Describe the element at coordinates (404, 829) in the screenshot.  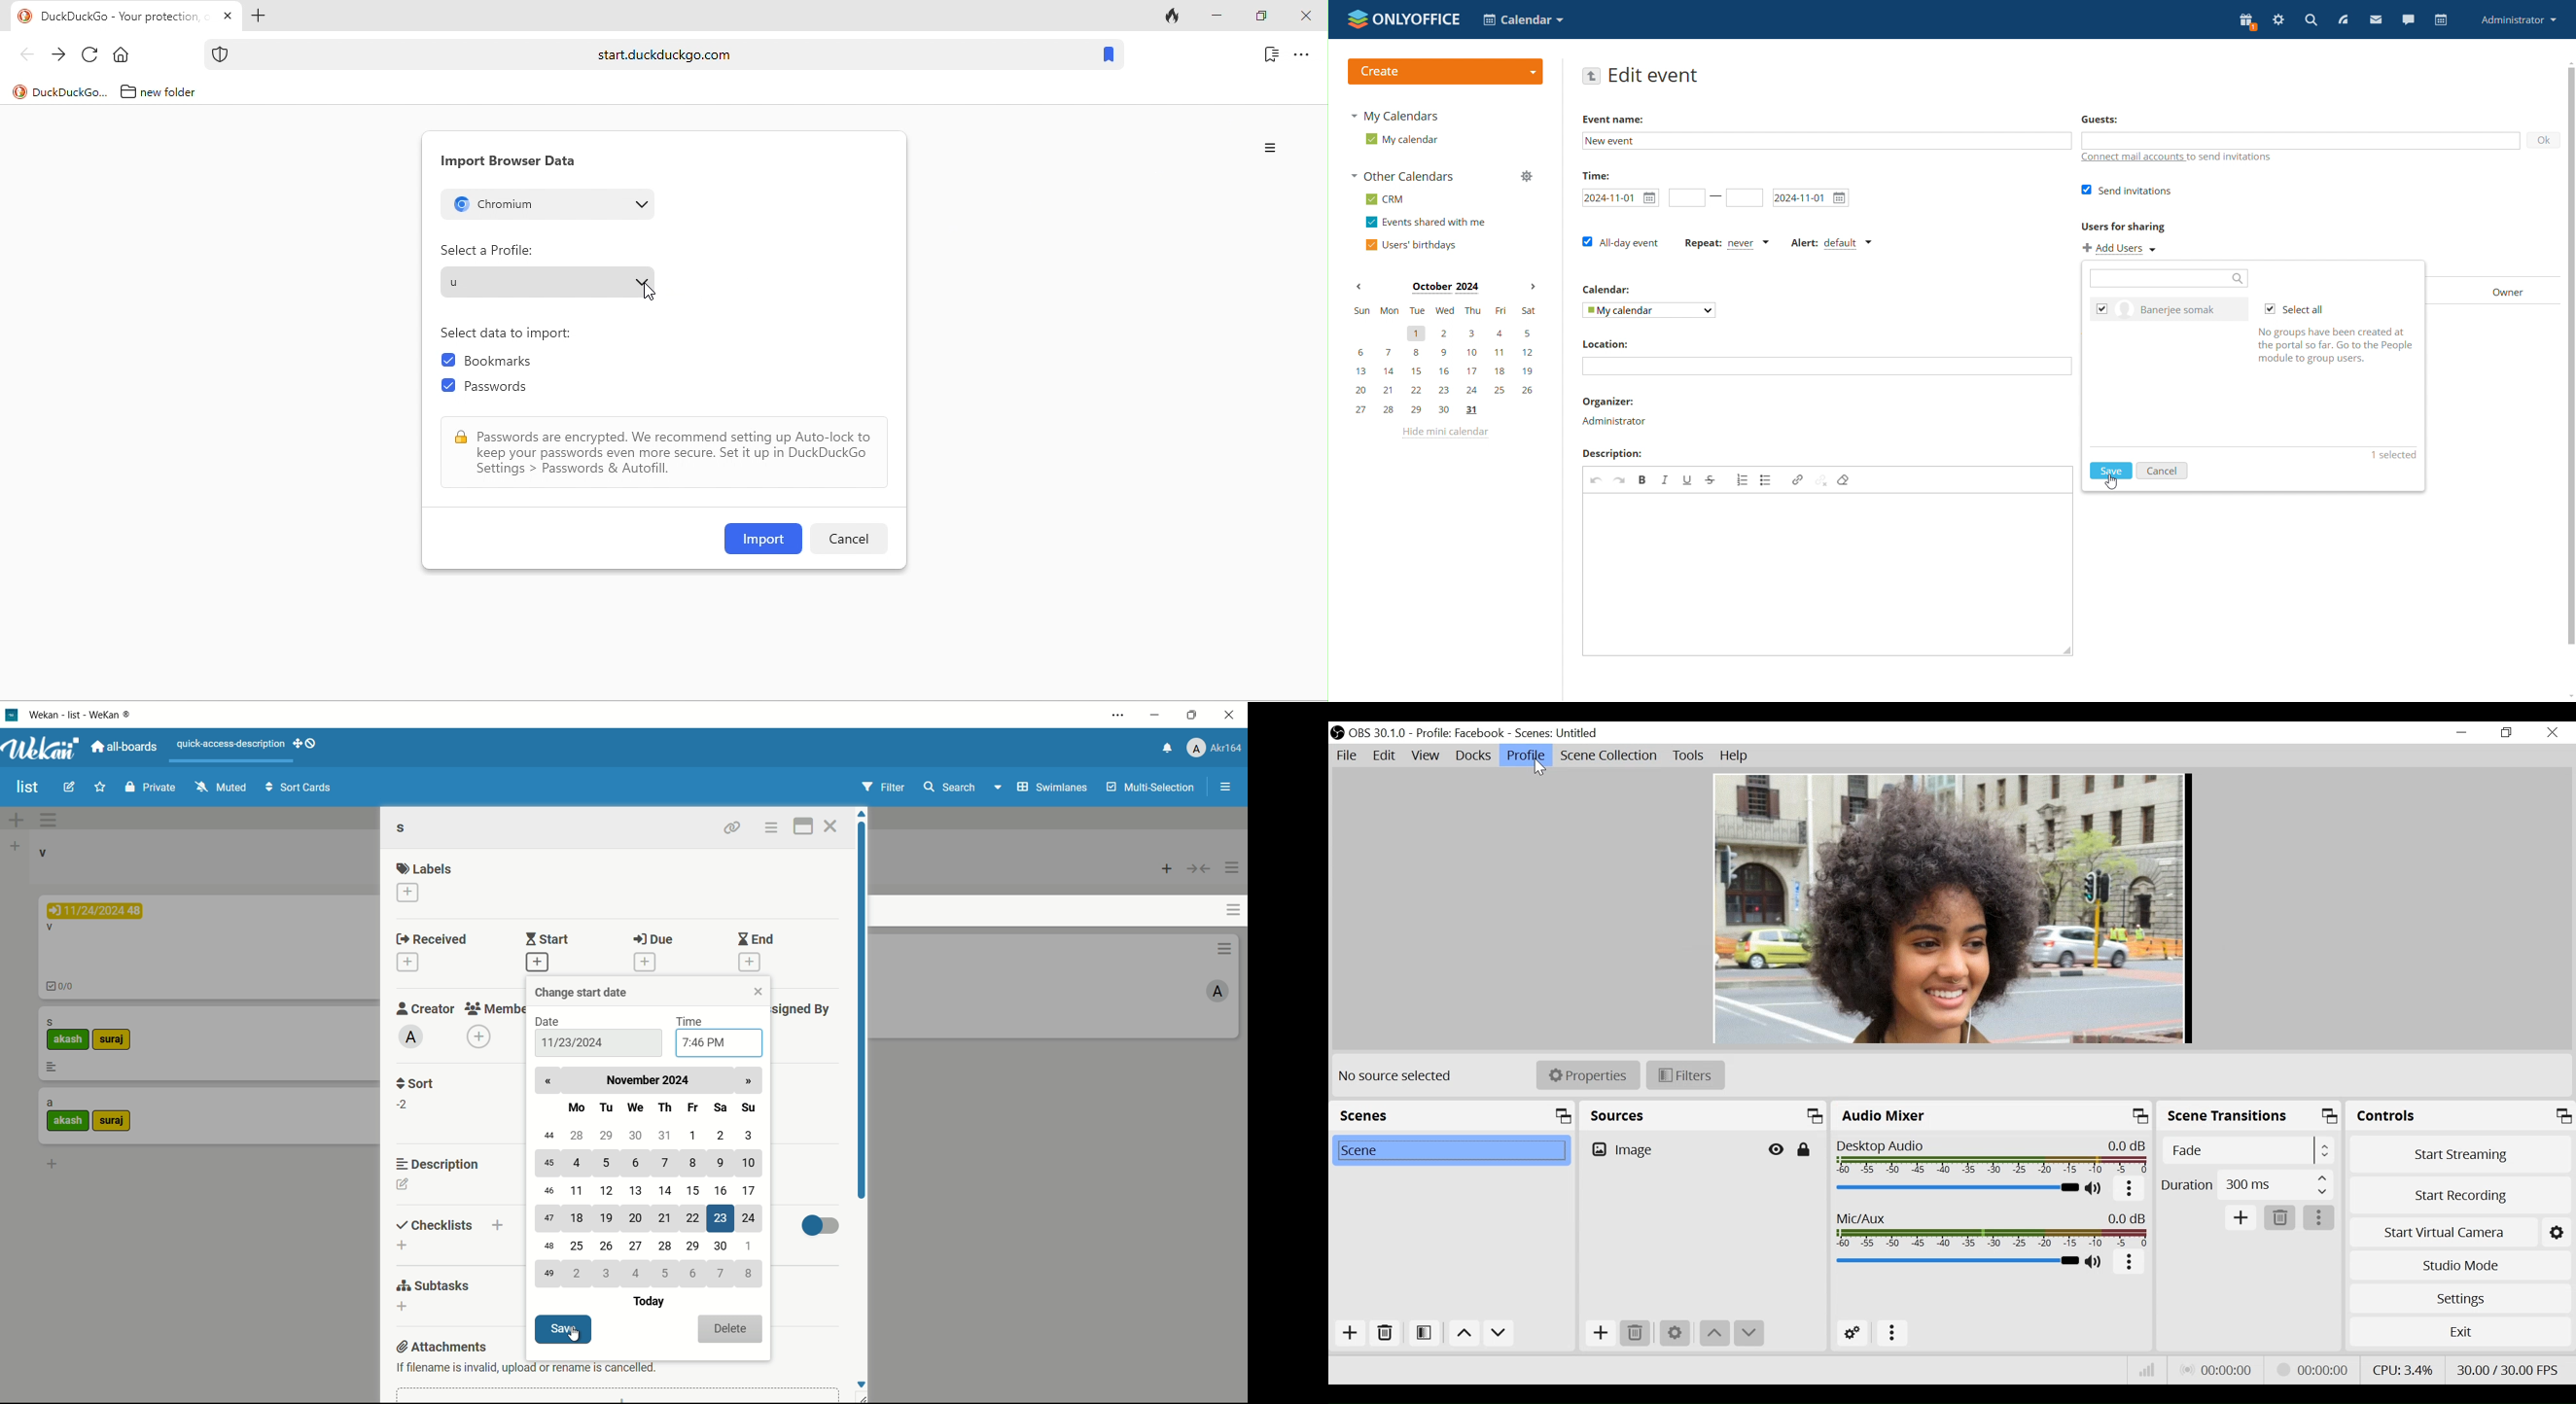
I see `card name` at that location.